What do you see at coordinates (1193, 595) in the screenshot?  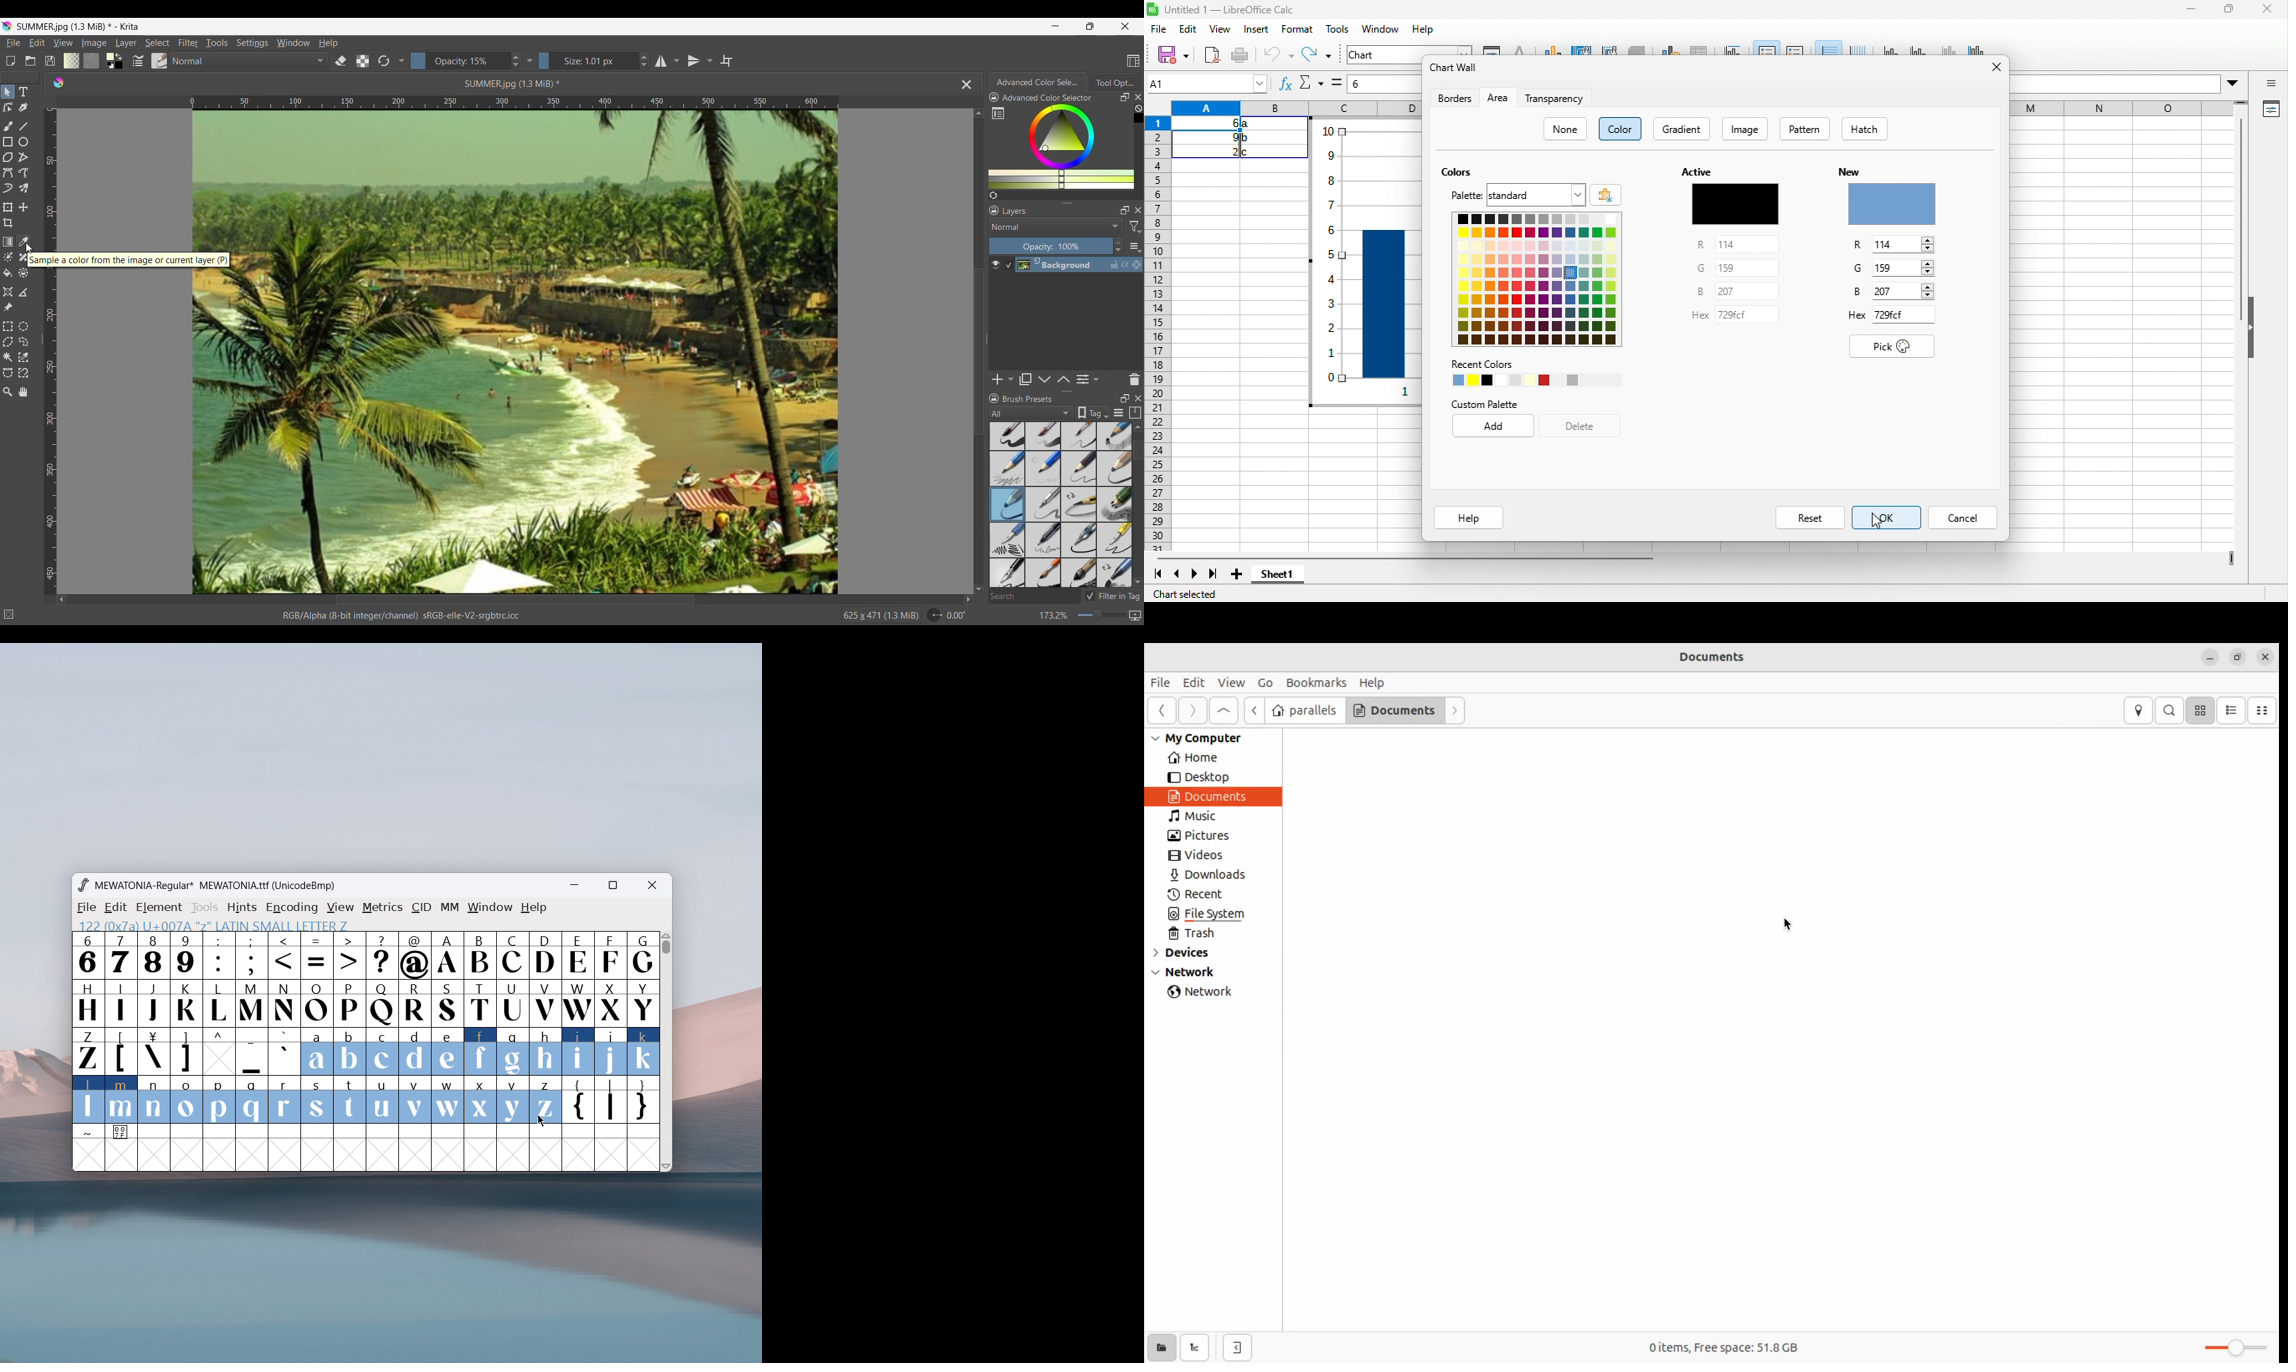 I see `chart selected` at bounding box center [1193, 595].